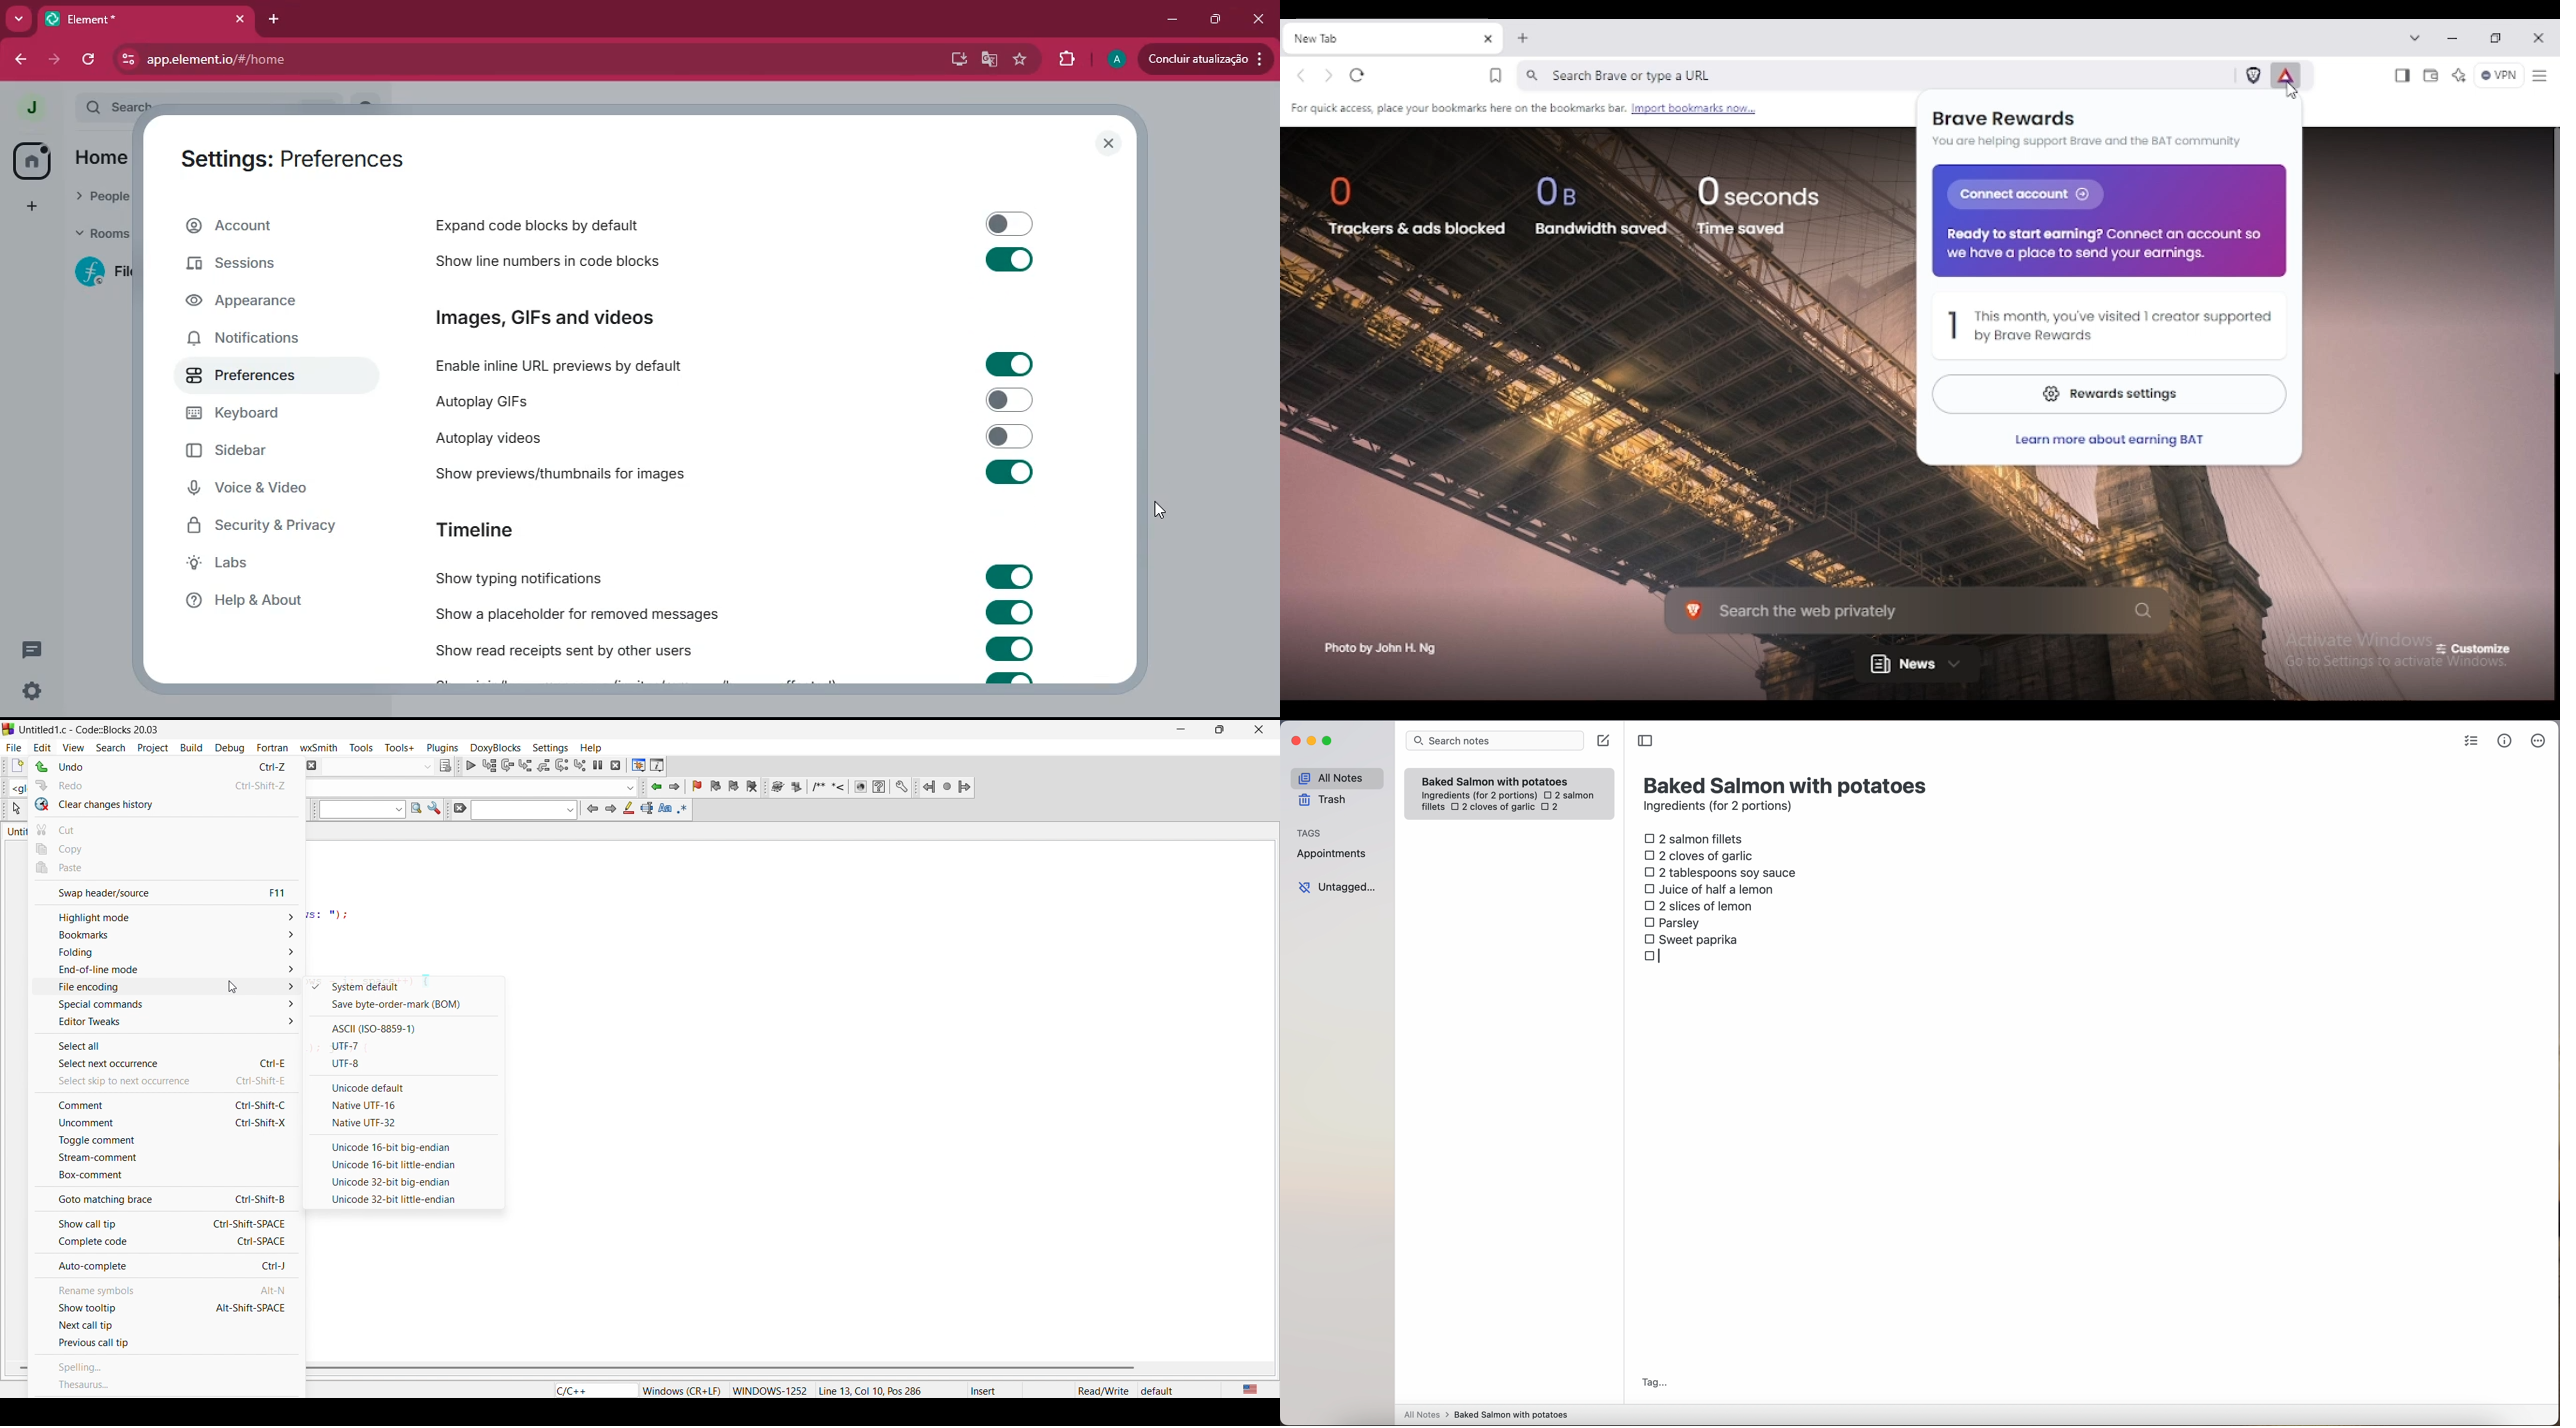 This screenshot has height=1428, width=2576. I want to click on settings, so click(432, 809).